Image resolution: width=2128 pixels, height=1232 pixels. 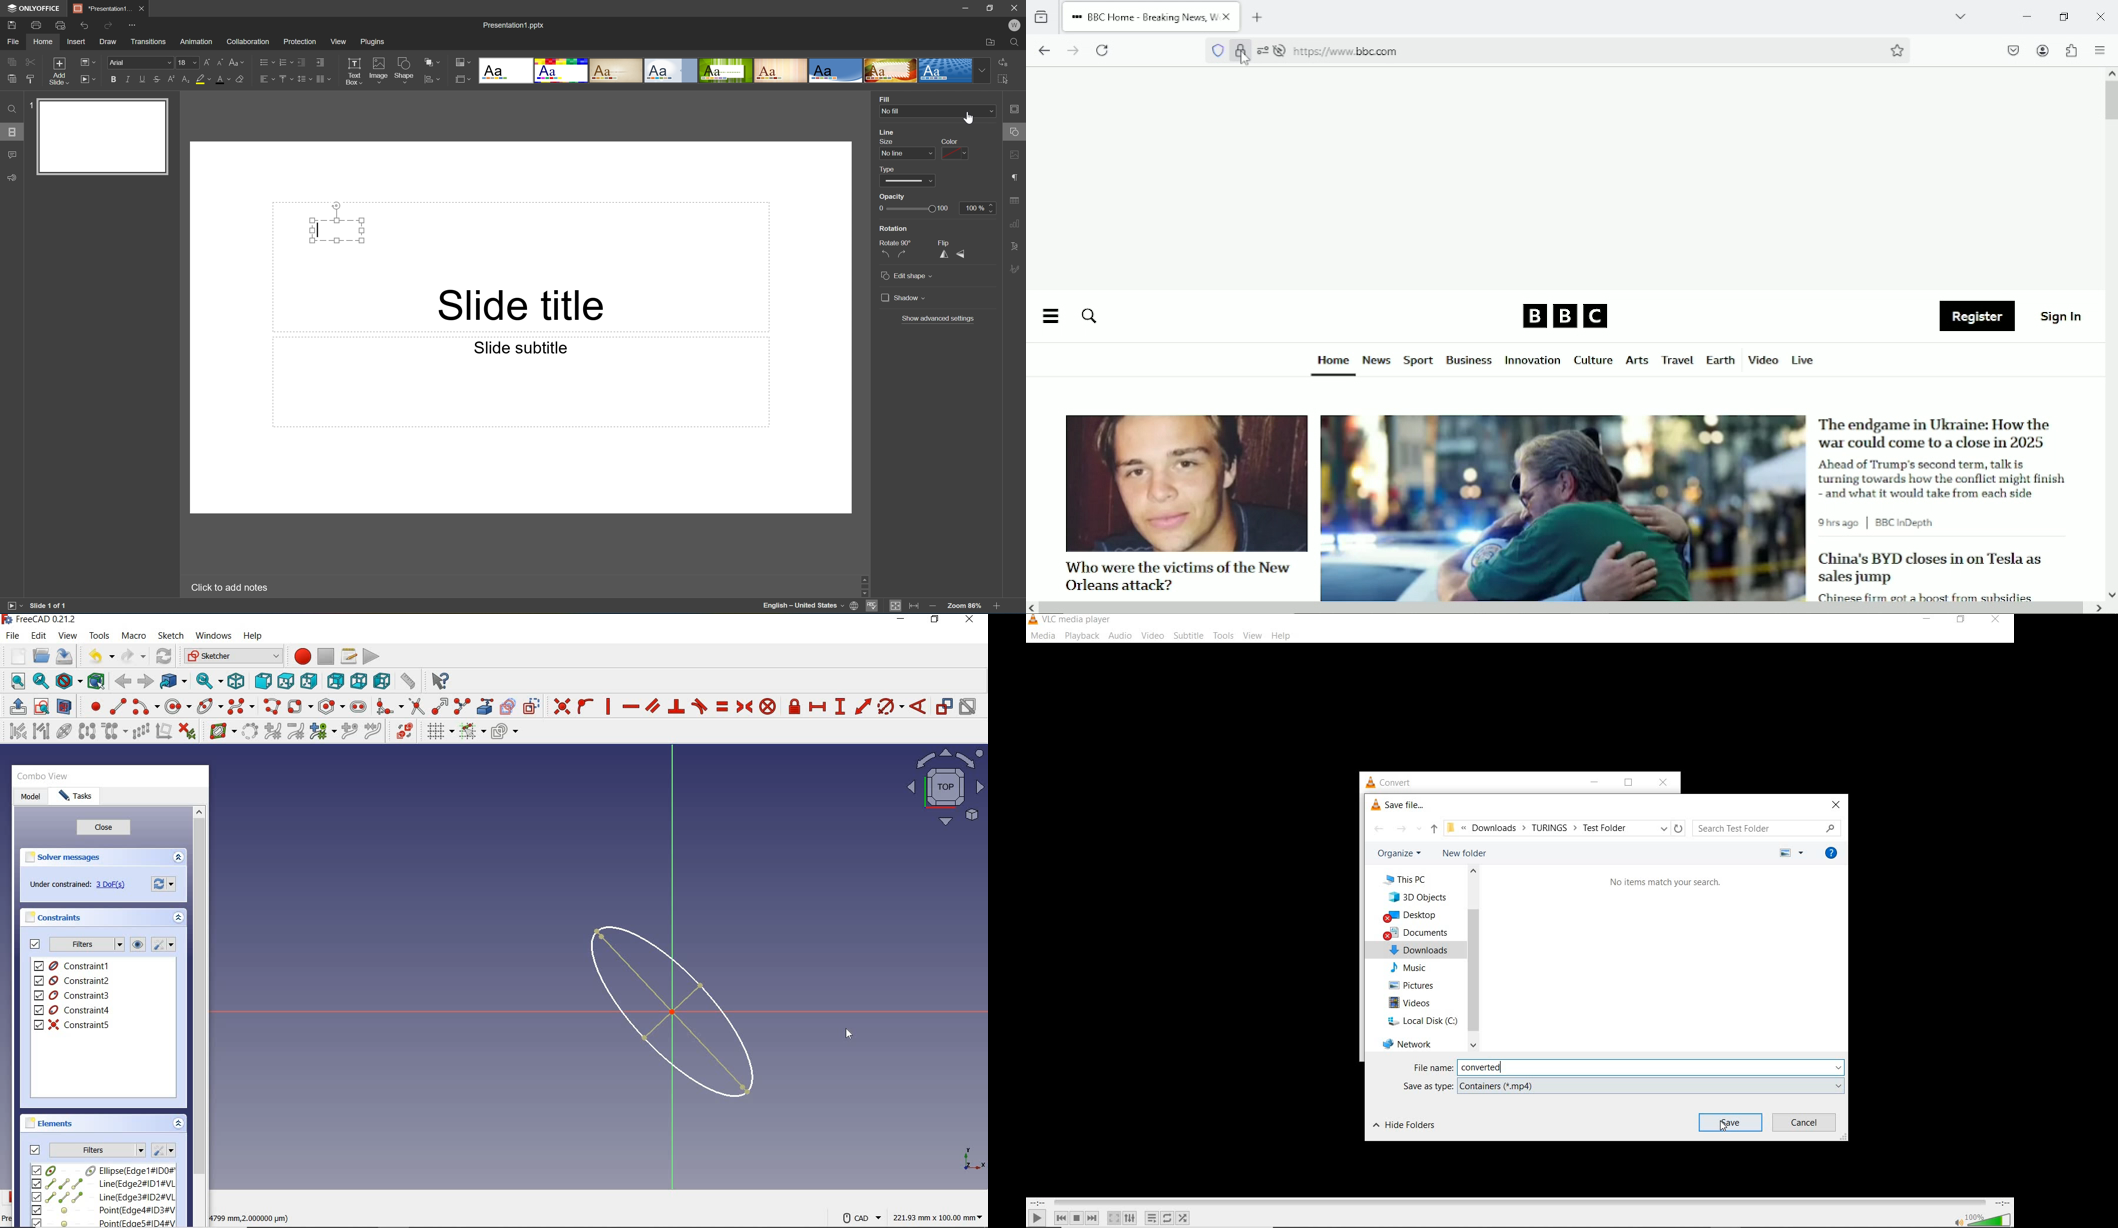 I want to click on Rotate 90°, so click(x=895, y=242).